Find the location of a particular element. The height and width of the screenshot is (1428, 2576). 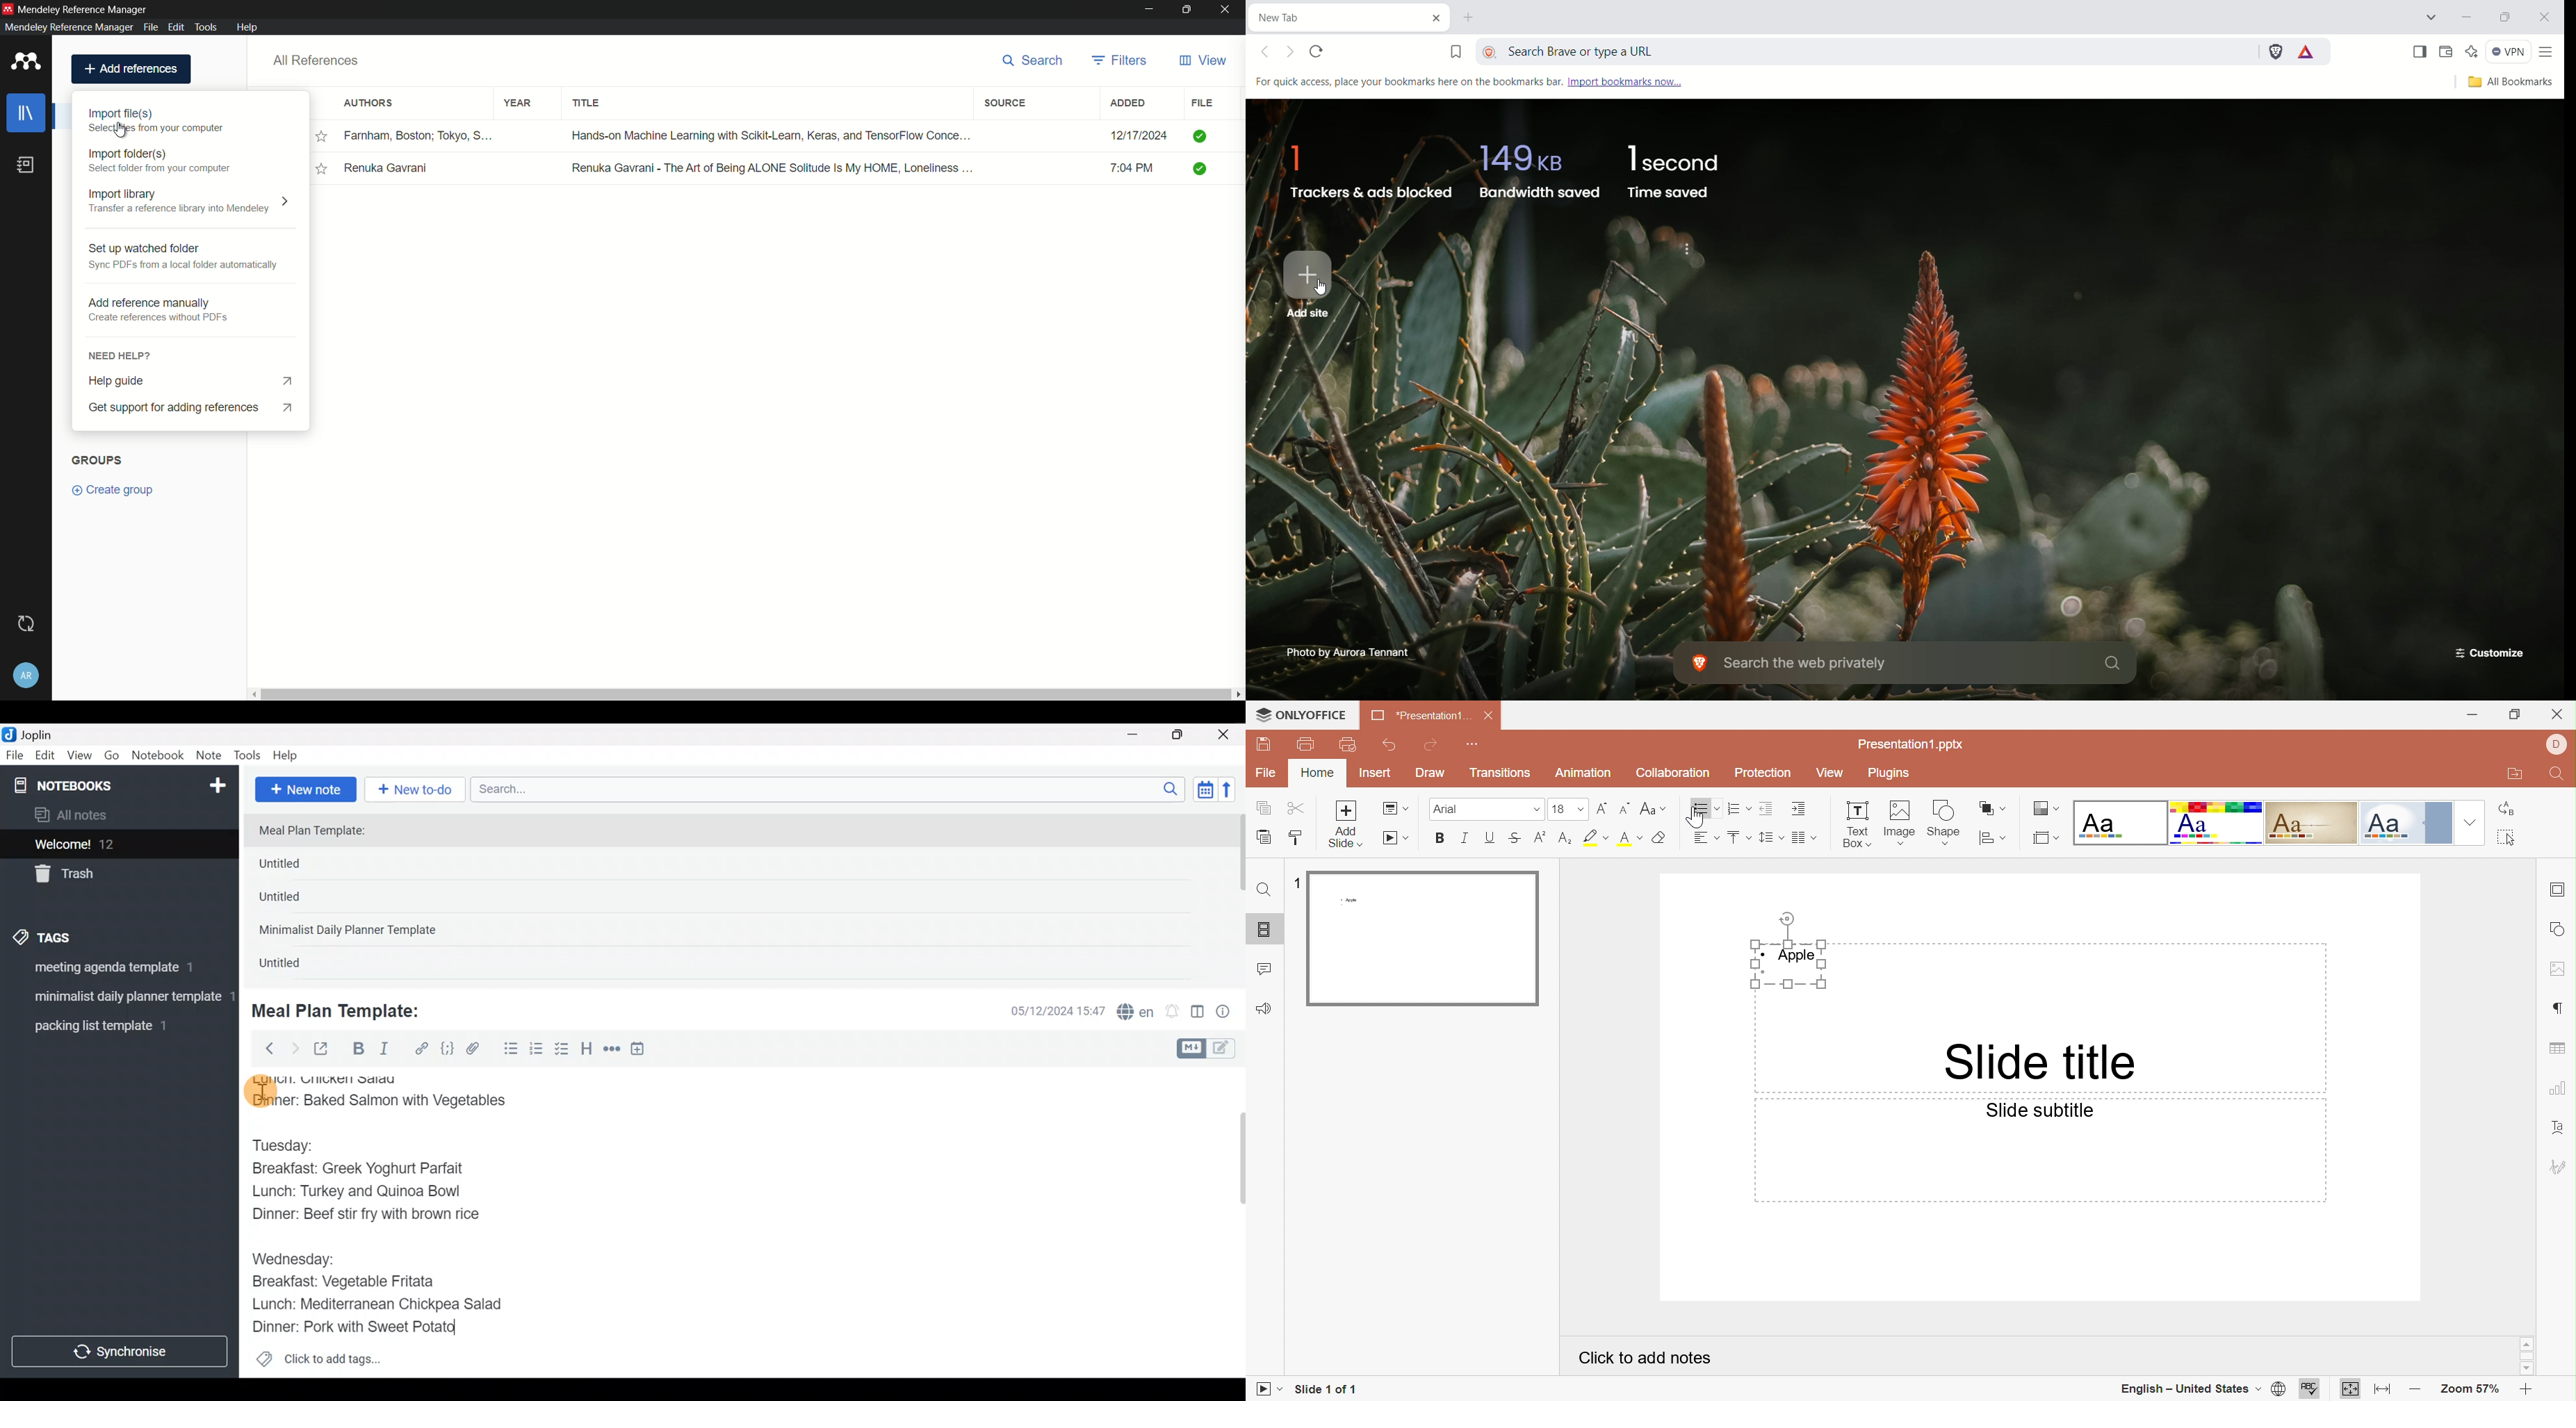

Click to add tags is located at coordinates (318, 1363).